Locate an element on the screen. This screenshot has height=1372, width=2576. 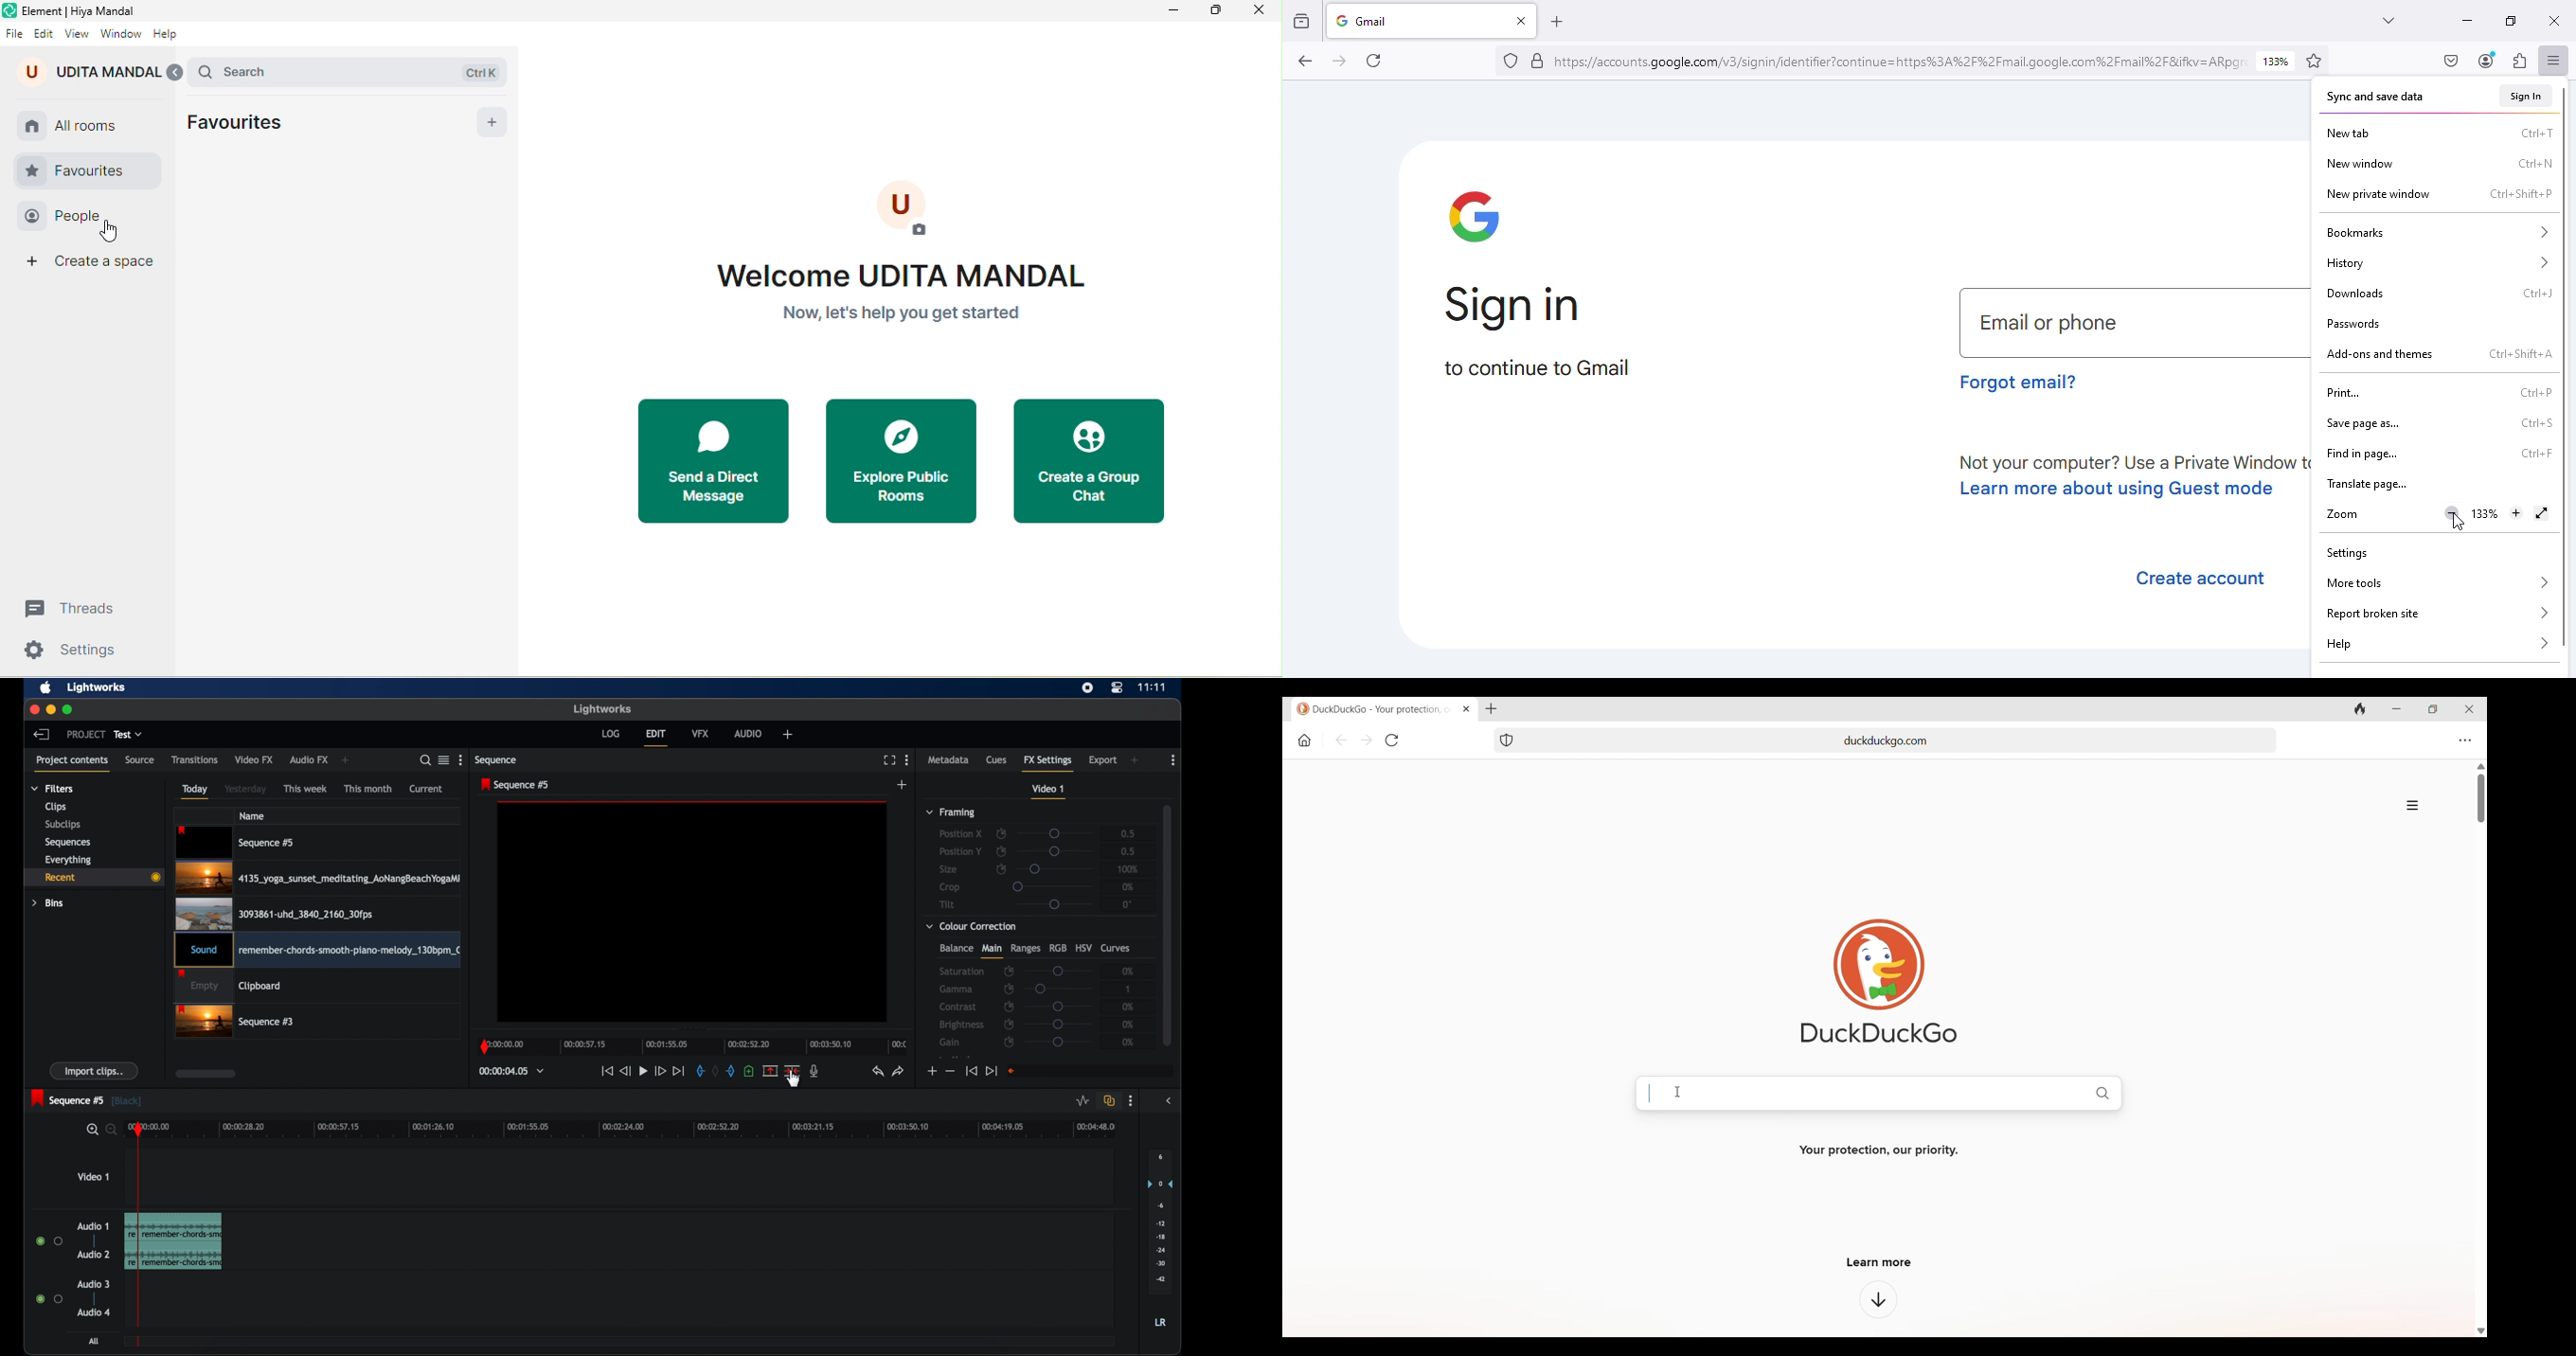
shortcut for add-ons and themes is located at coordinates (2519, 355).